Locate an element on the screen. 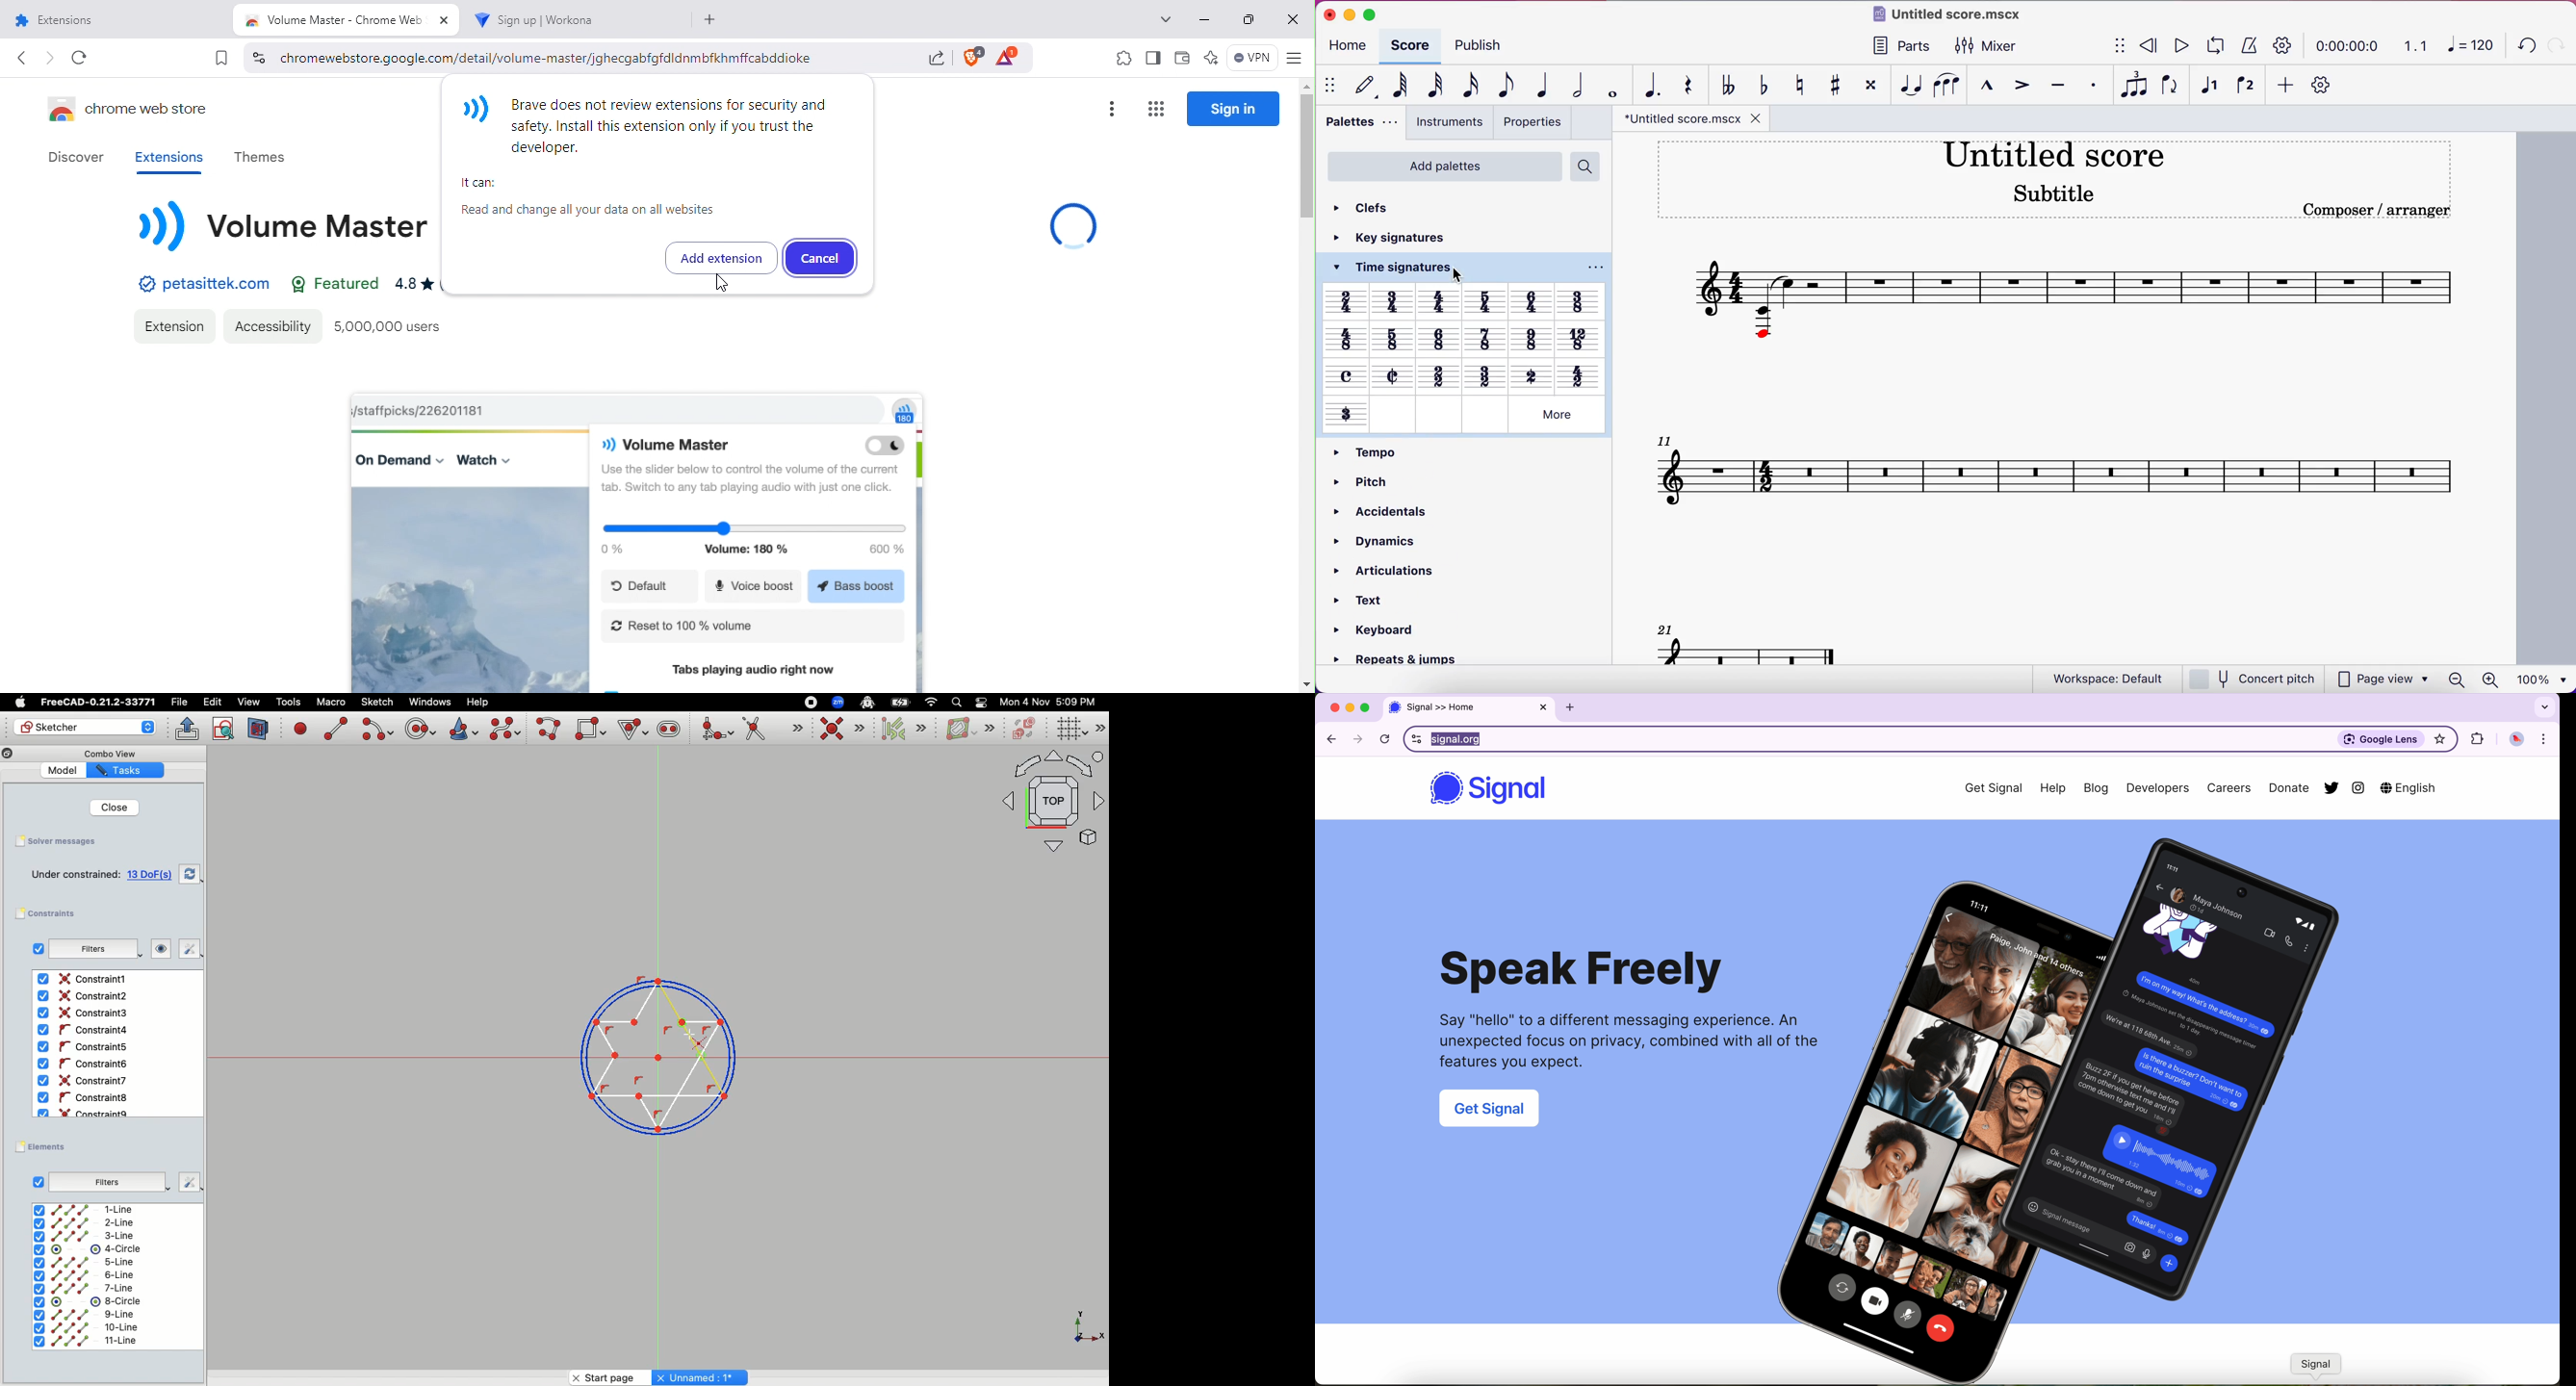  toggle double sharp is located at coordinates (1867, 84).